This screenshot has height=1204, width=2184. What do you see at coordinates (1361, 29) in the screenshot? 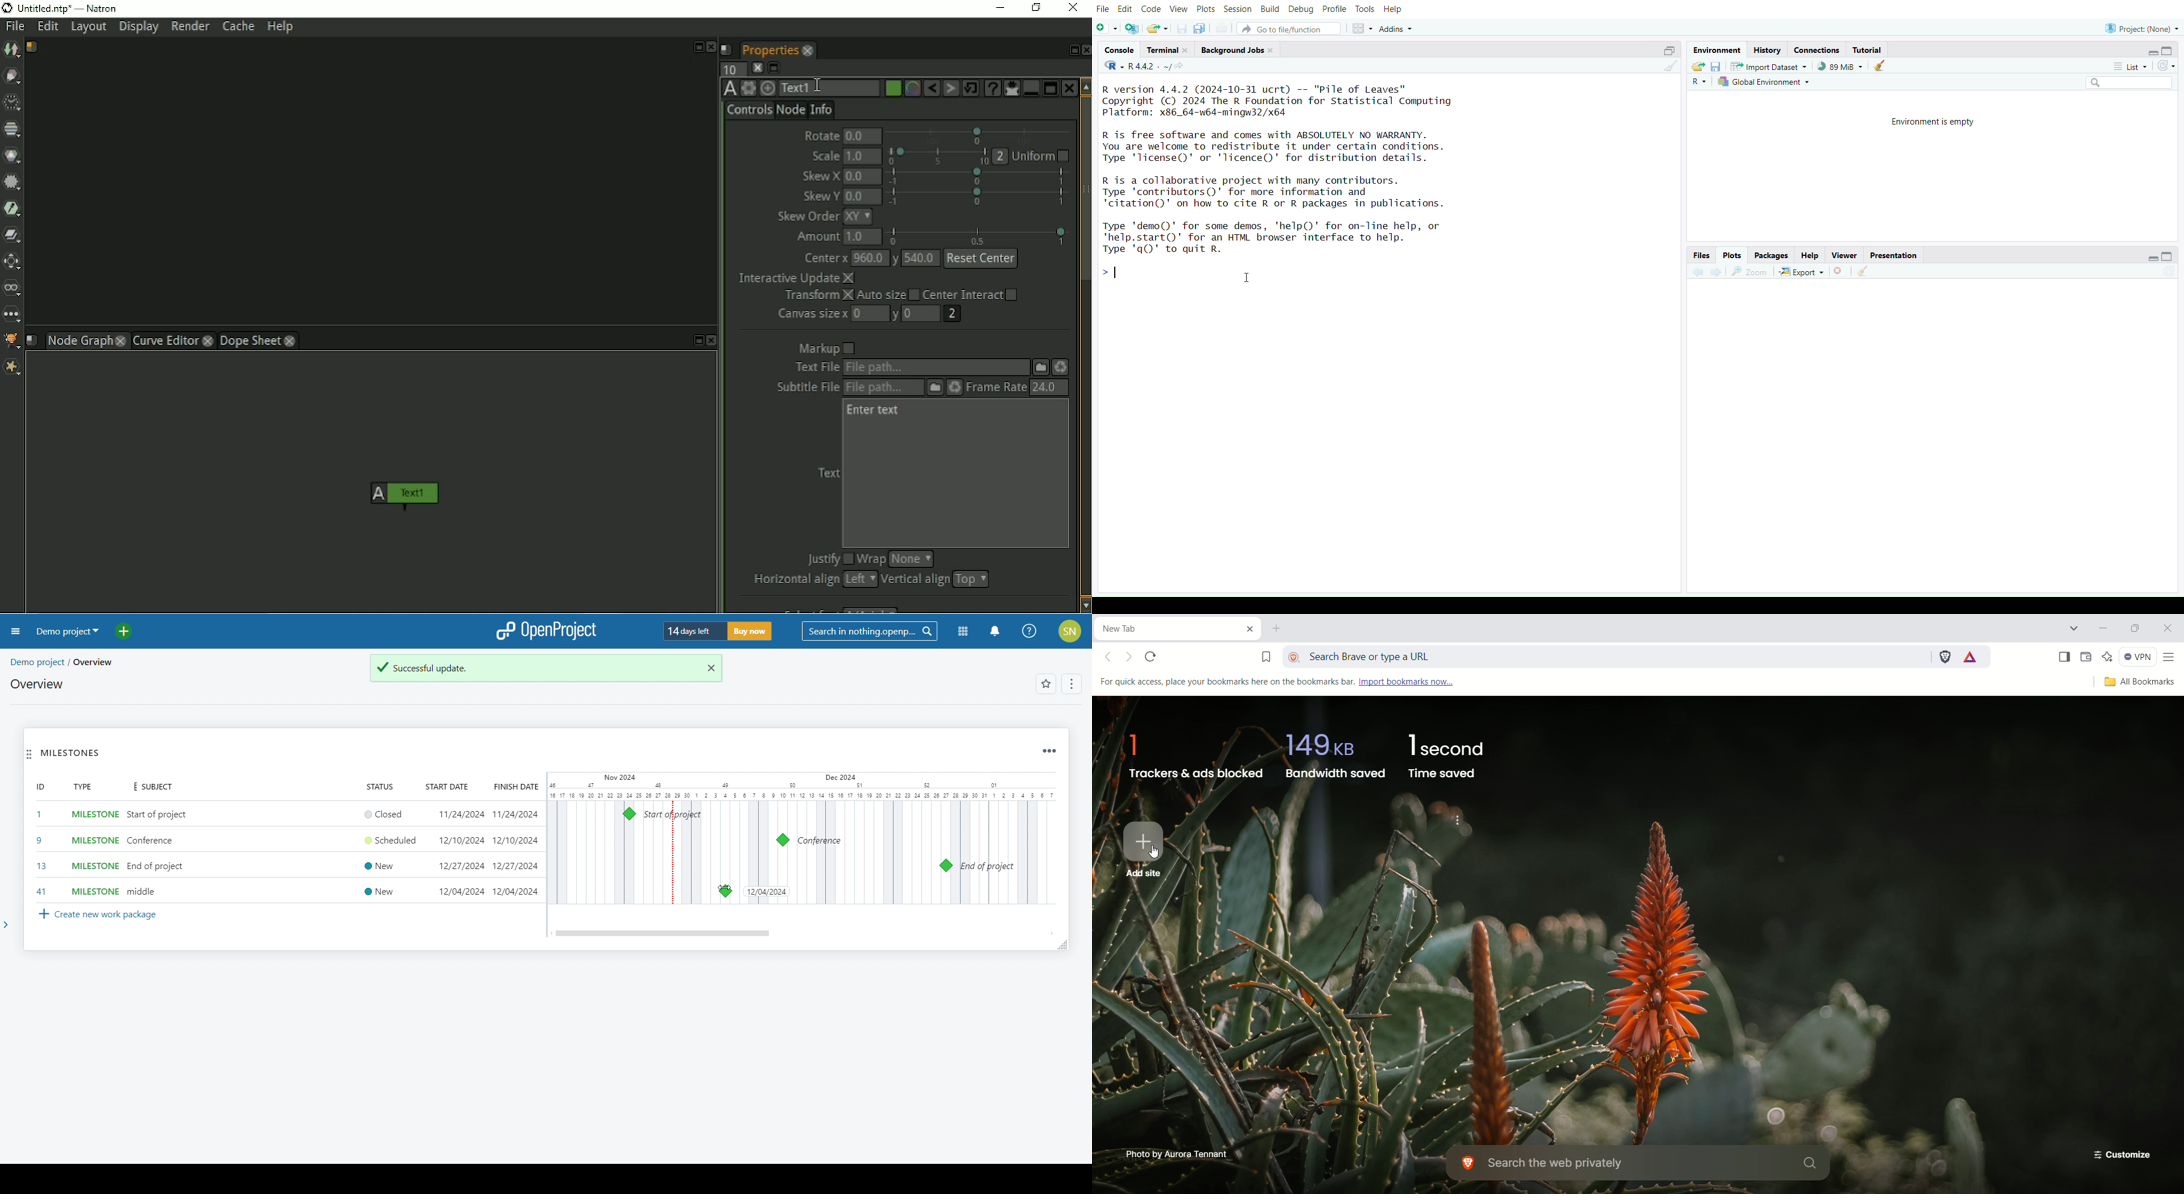
I see `Workspace panes` at bounding box center [1361, 29].